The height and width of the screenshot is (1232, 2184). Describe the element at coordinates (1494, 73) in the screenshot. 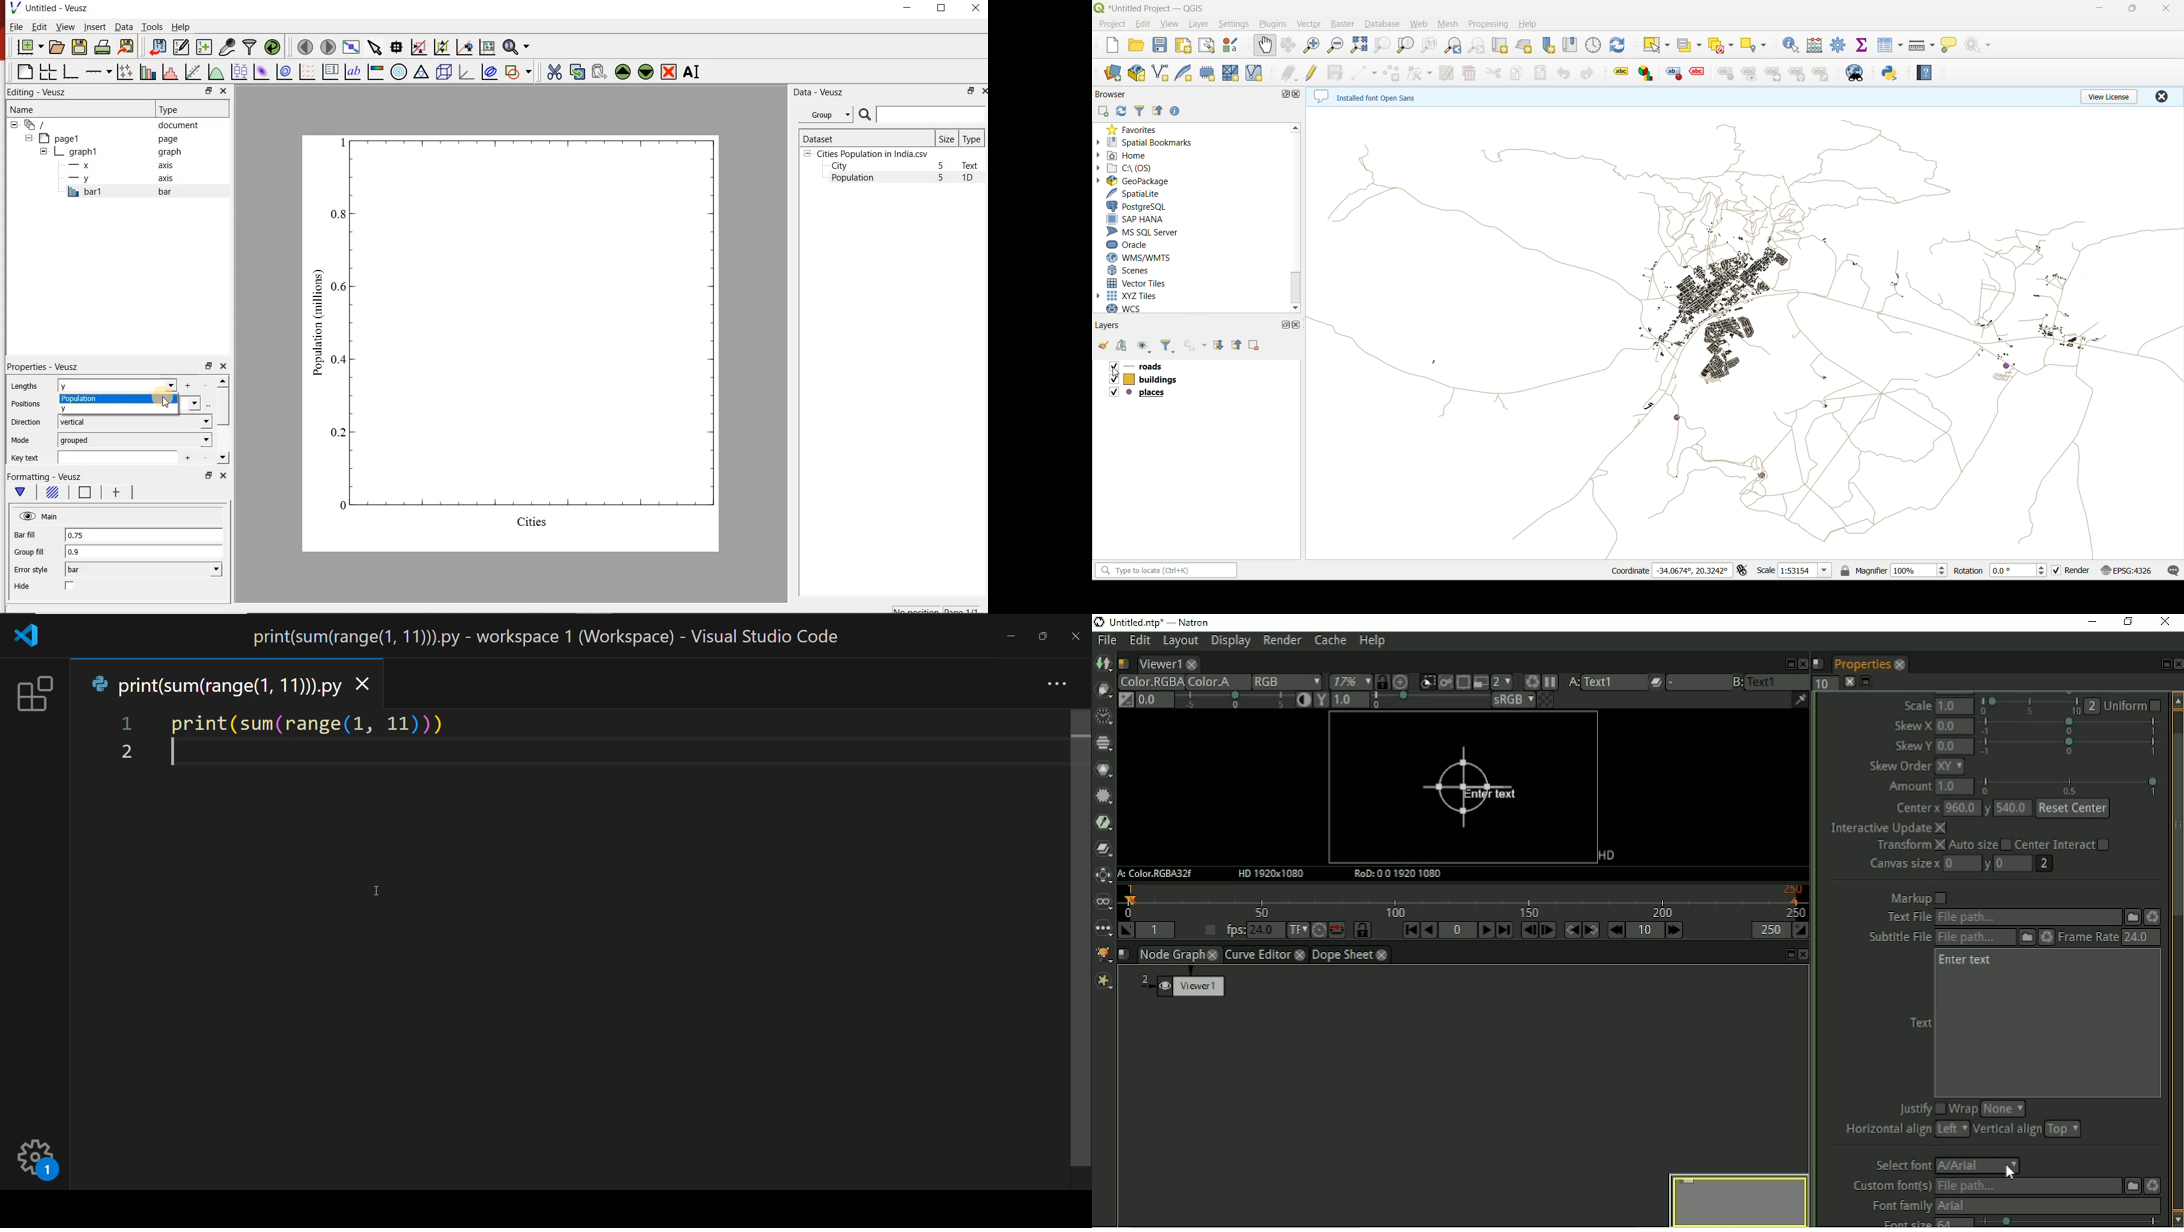

I see `cut` at that location.